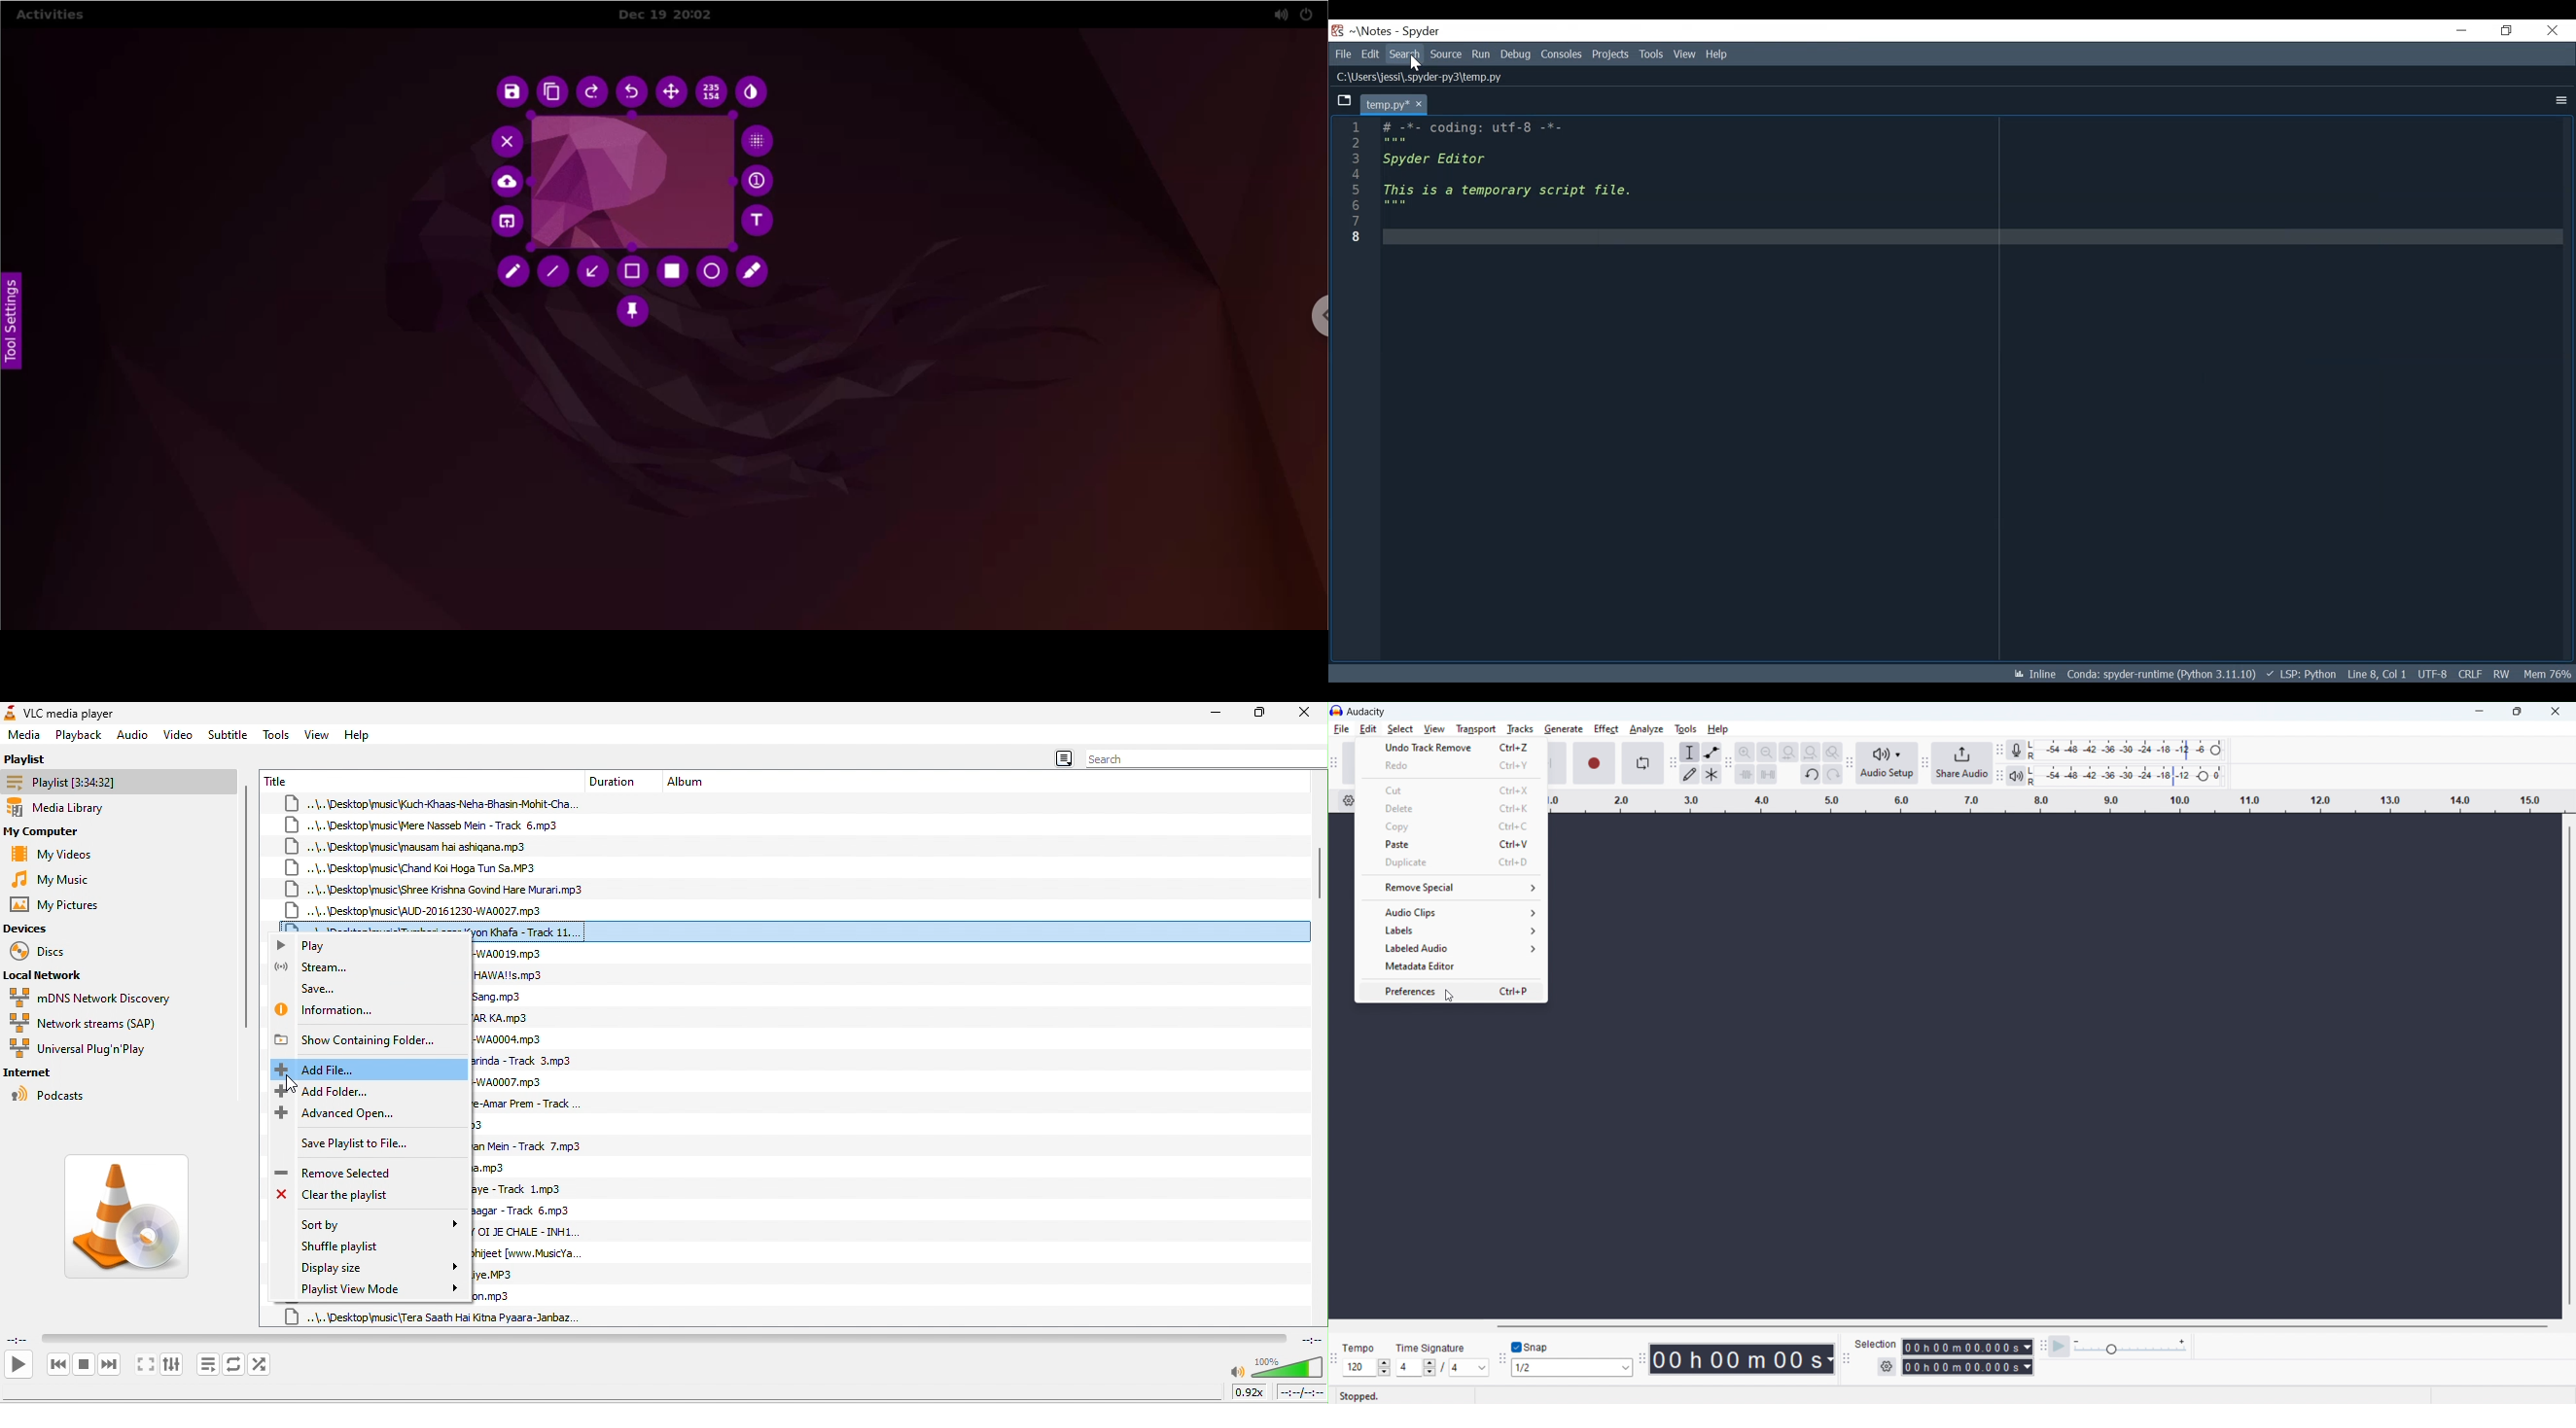 This screenshot has width=2576, height=1428. What do you see at coordinates (1352, 385) in the screenshot?
I see `line column` at bounding box center [1352, 385].